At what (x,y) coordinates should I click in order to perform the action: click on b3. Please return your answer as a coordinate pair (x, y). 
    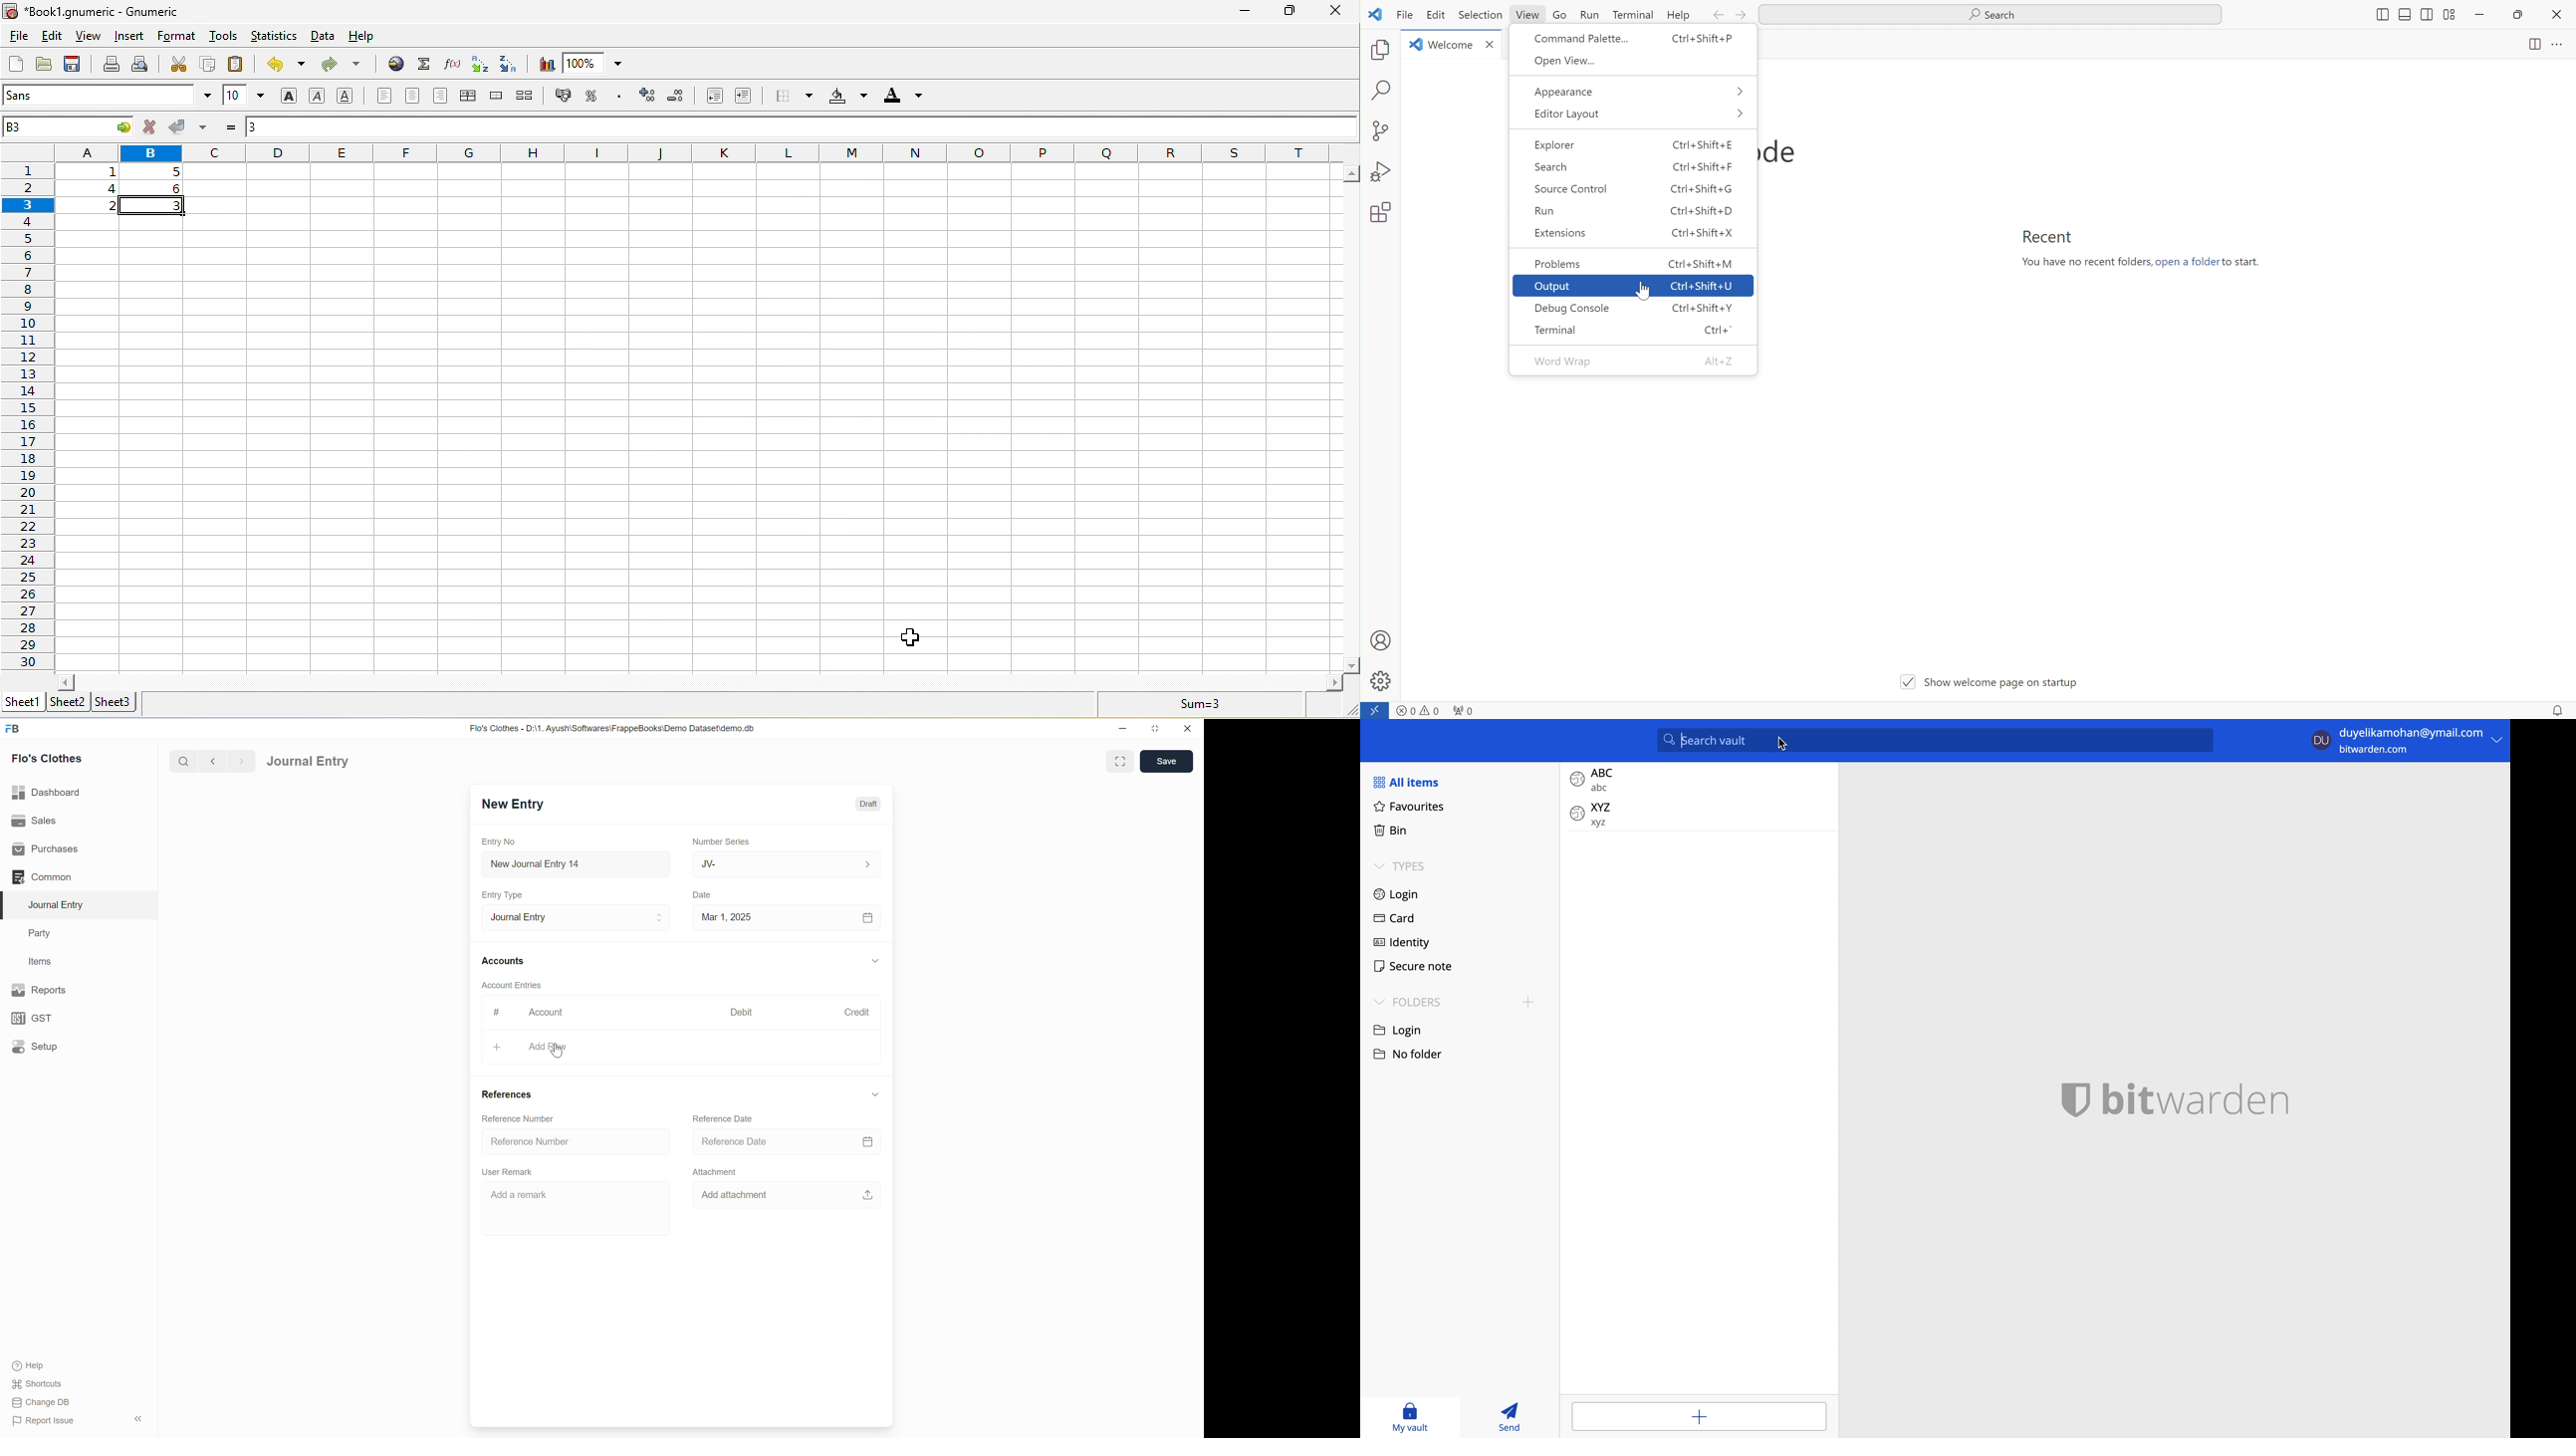
    Looking at the image, I should click on (66, 126).